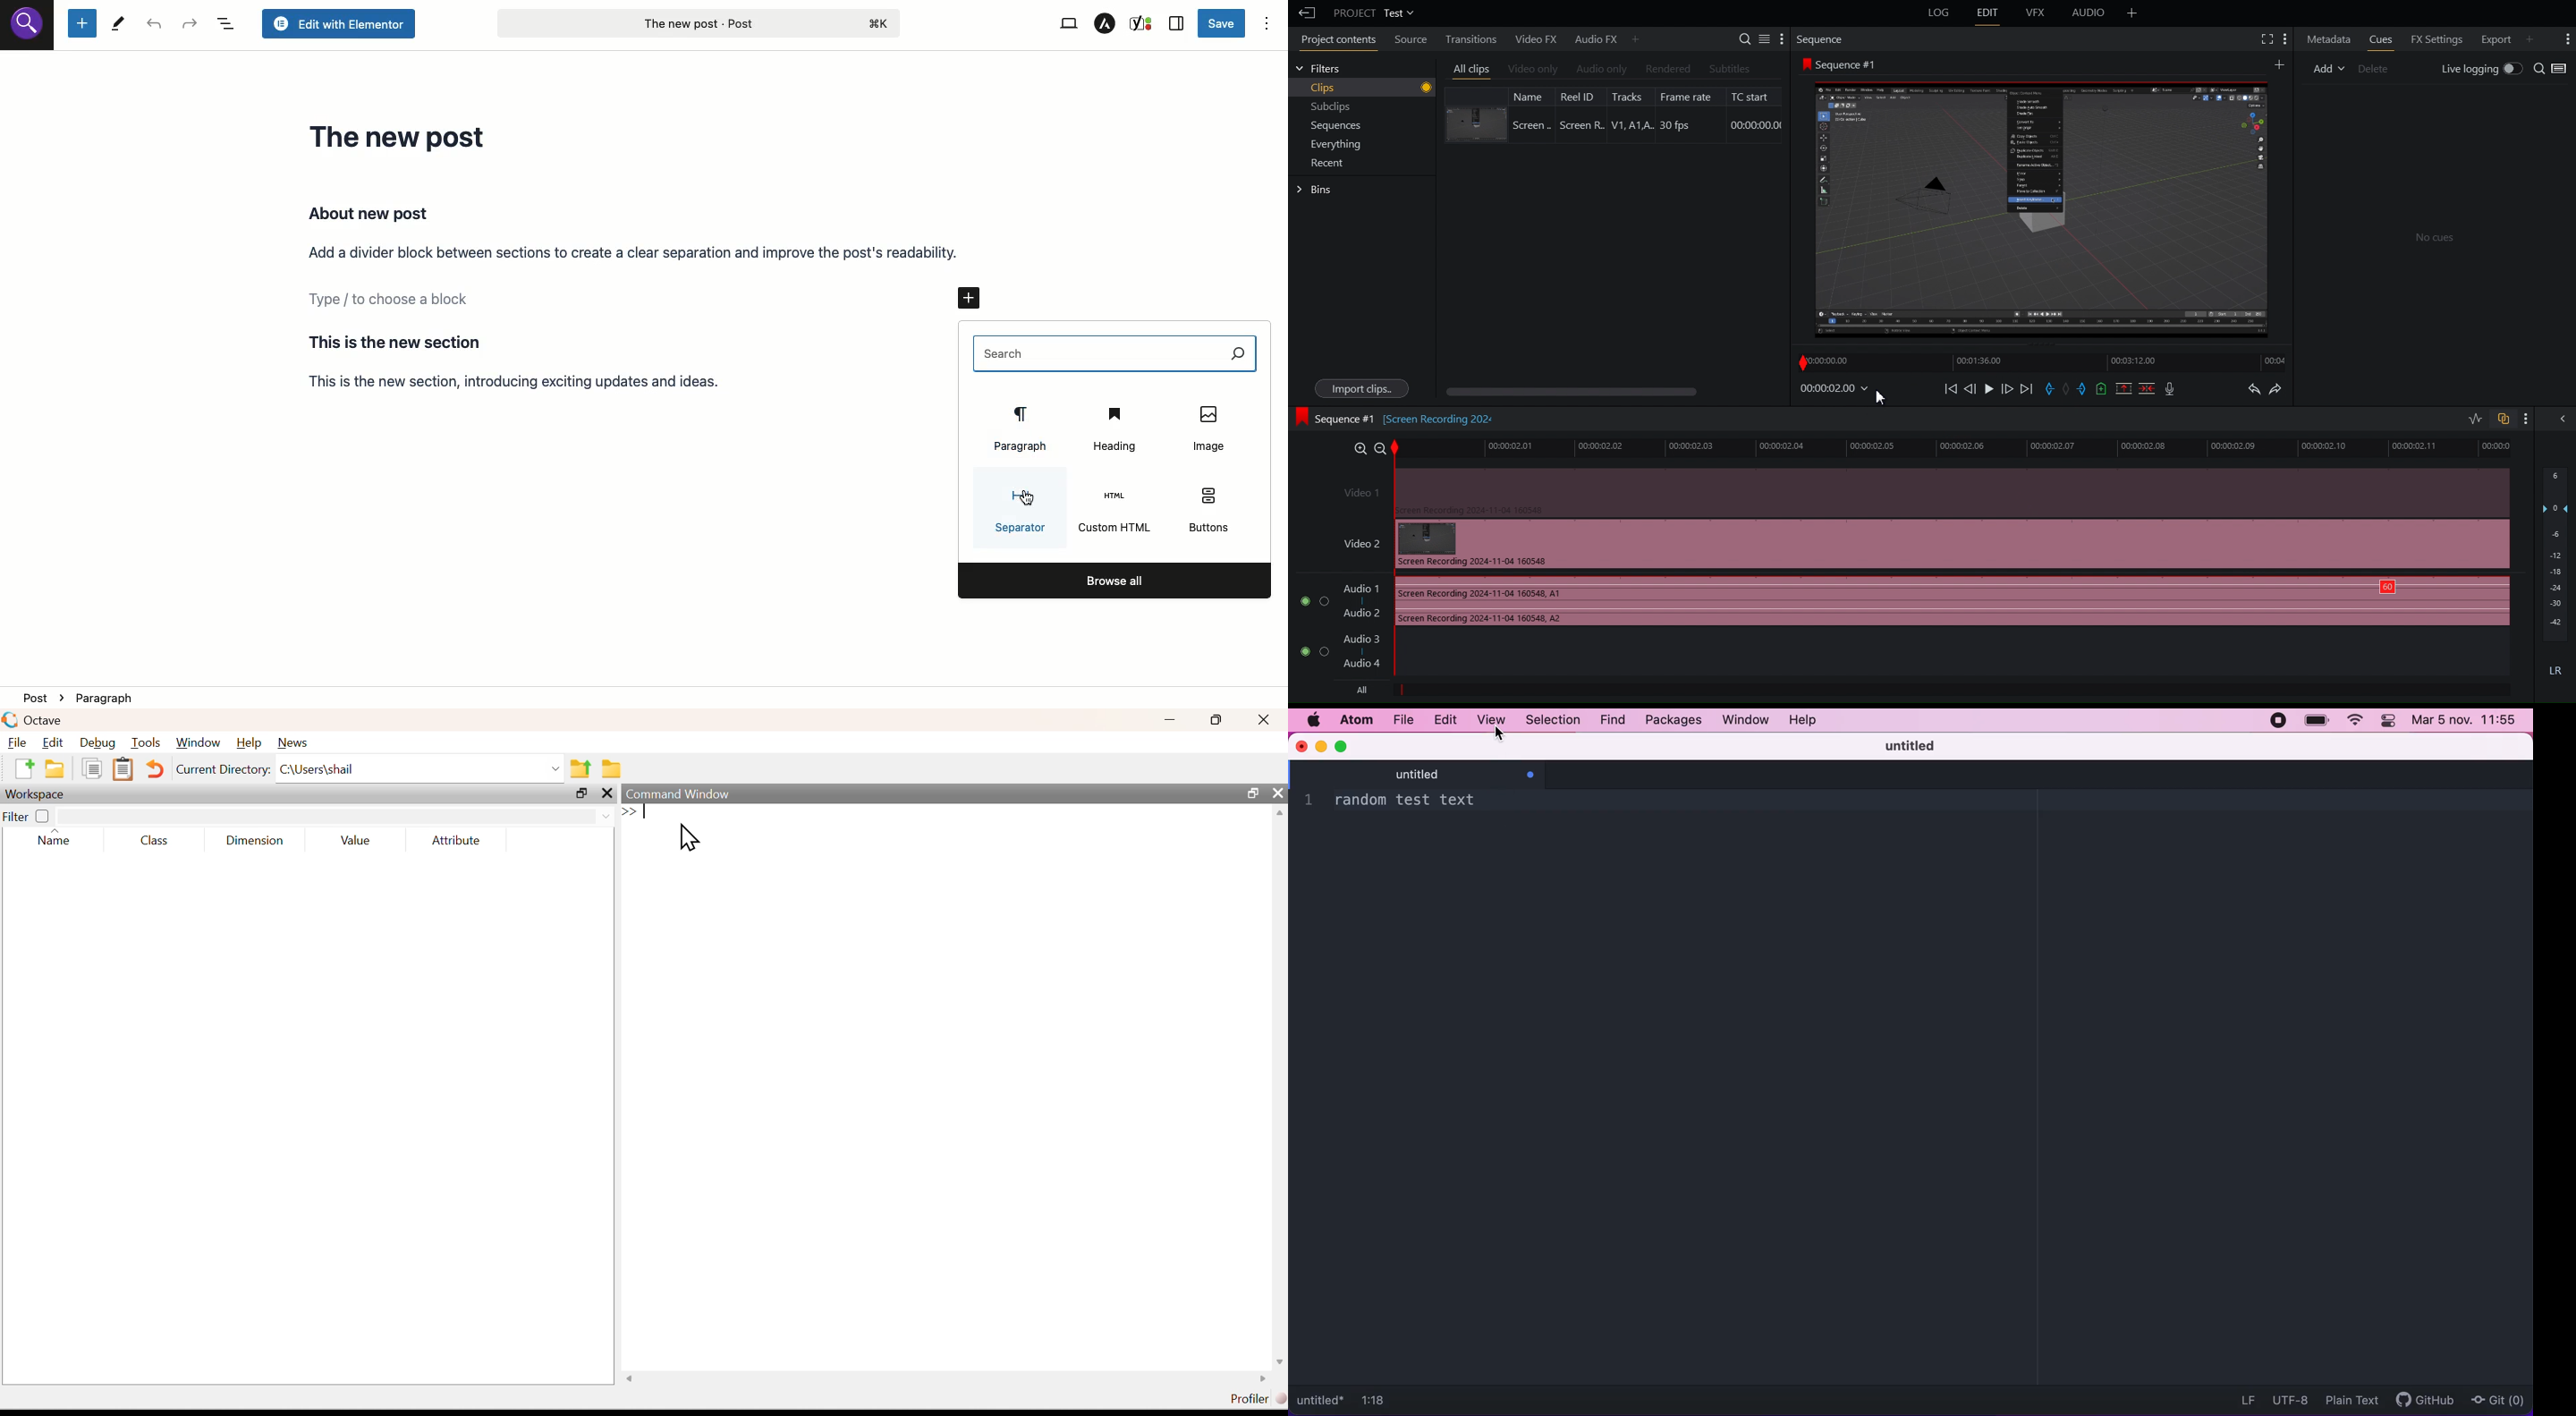  I want to click on Sidebar, so click(1177, 24).